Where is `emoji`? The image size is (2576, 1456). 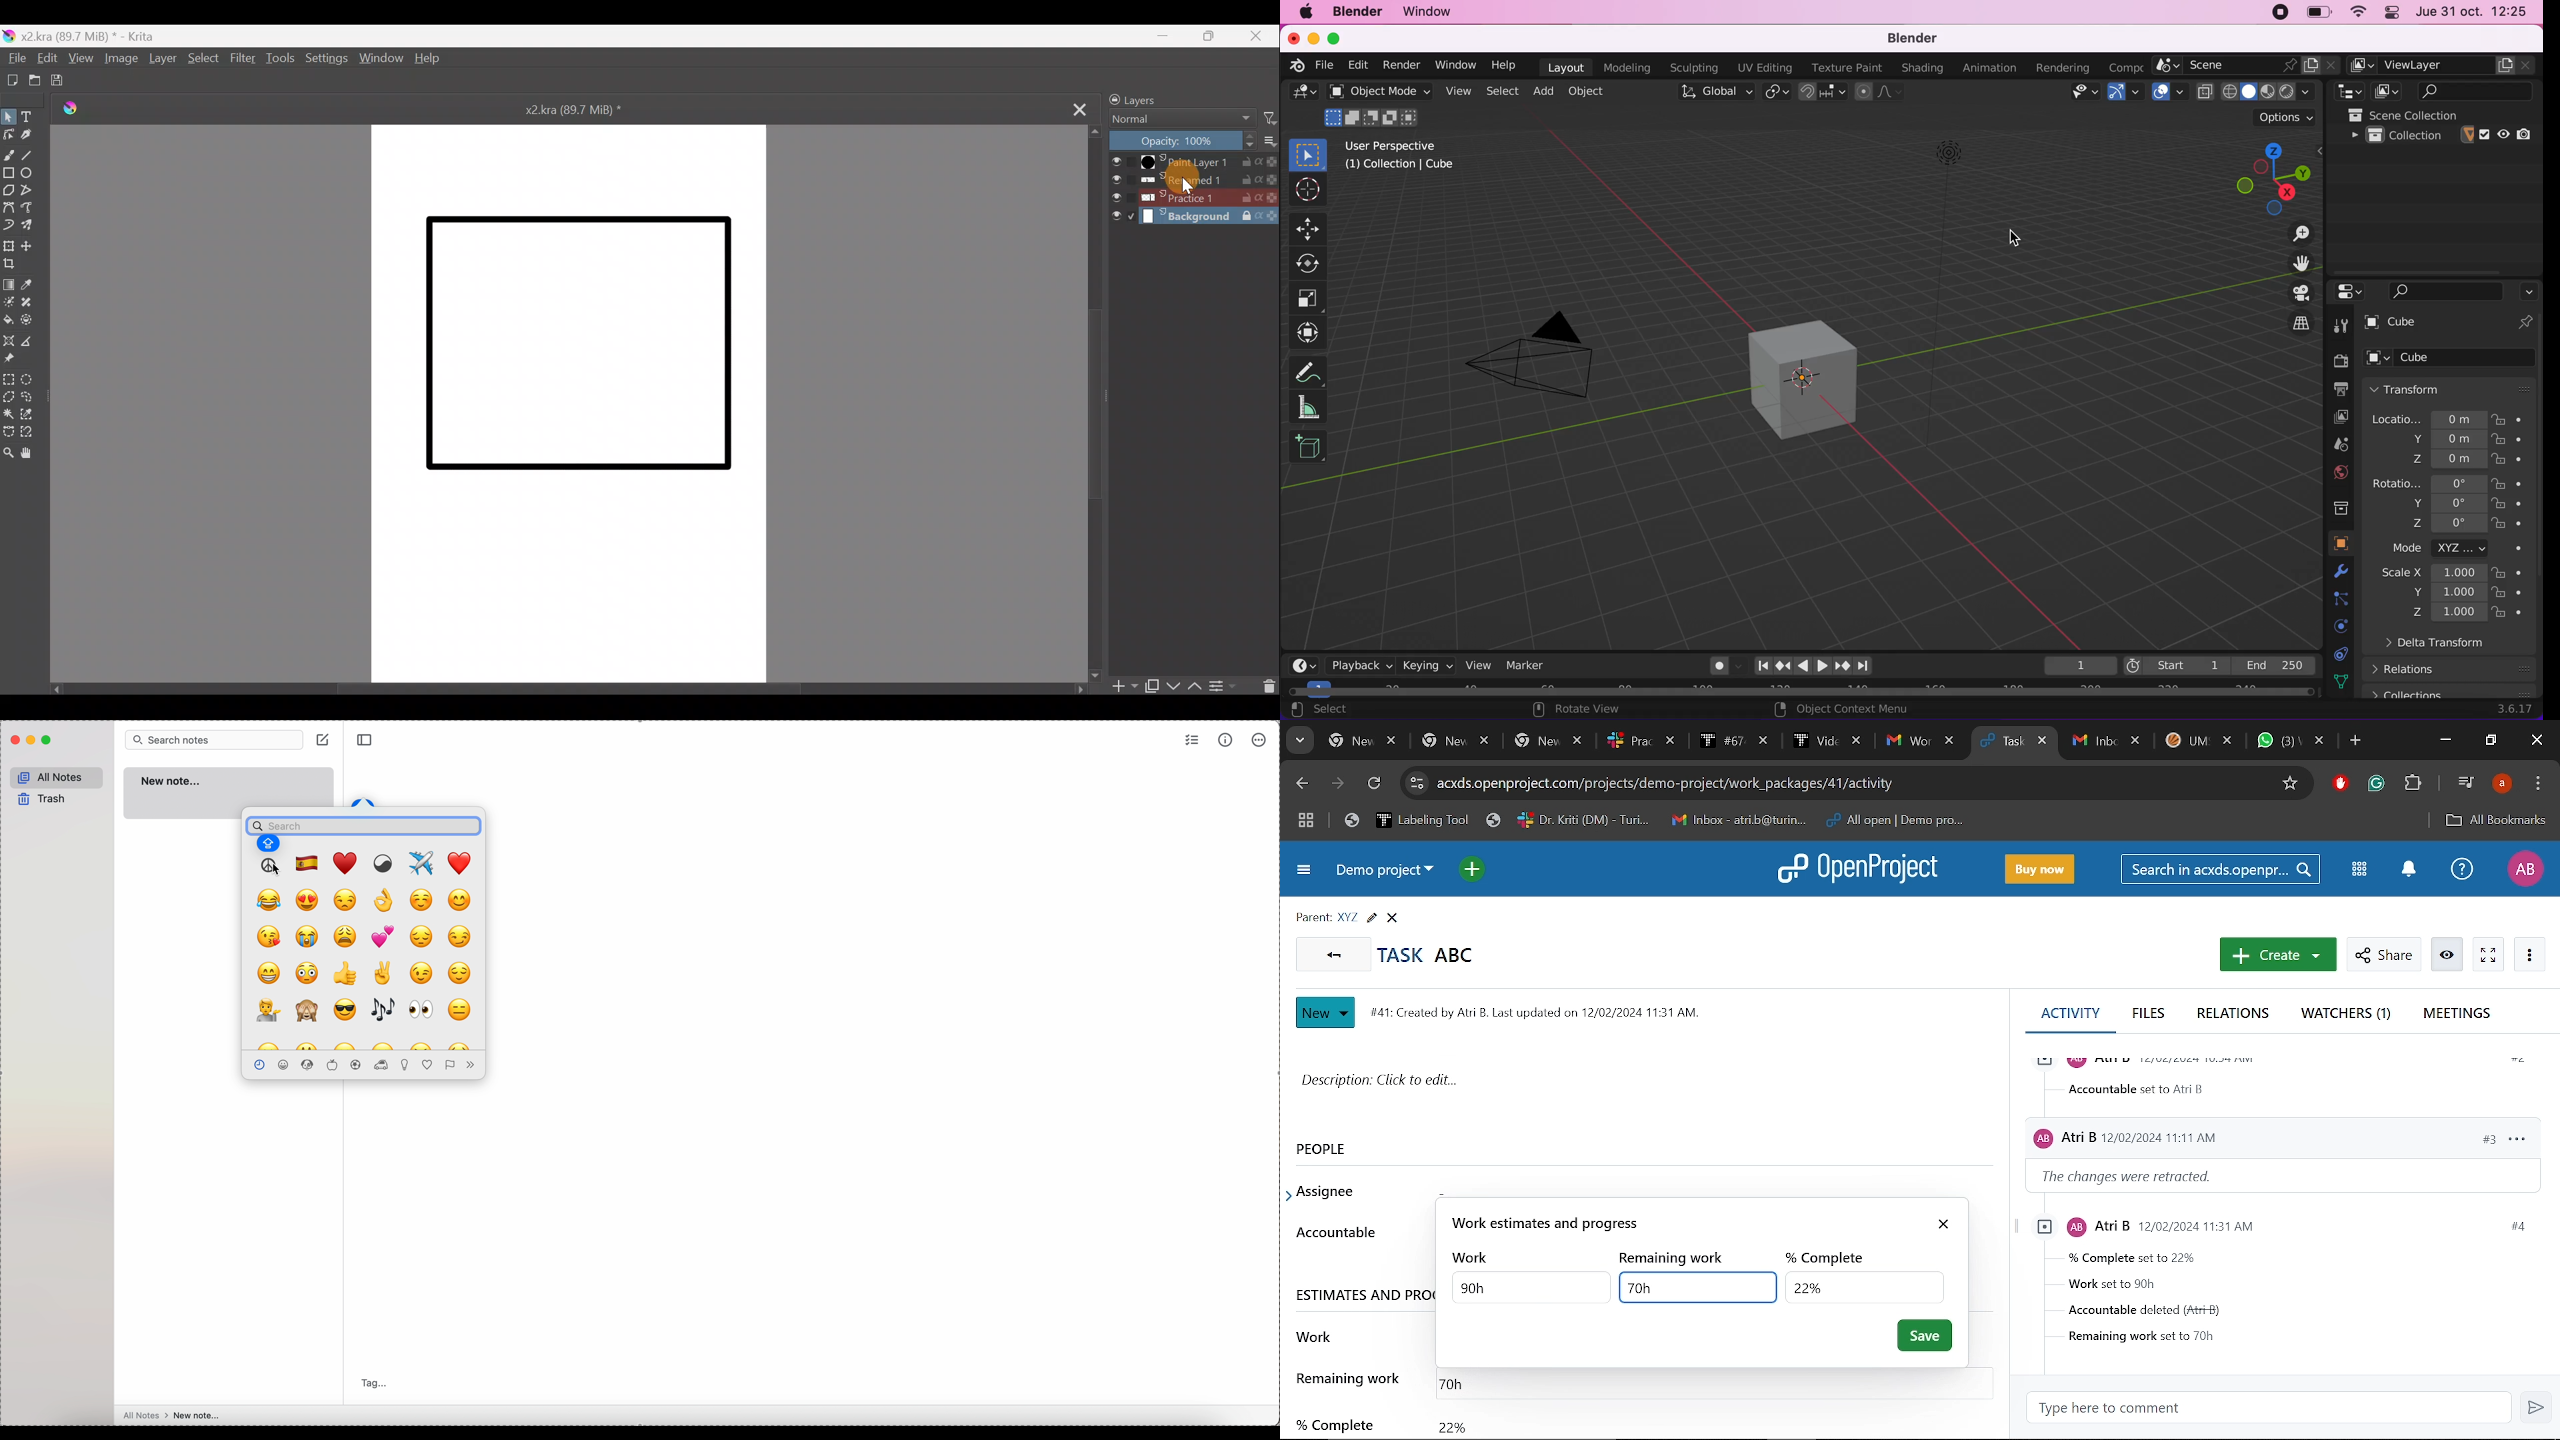
emoji is located at coordinates (382, 937).